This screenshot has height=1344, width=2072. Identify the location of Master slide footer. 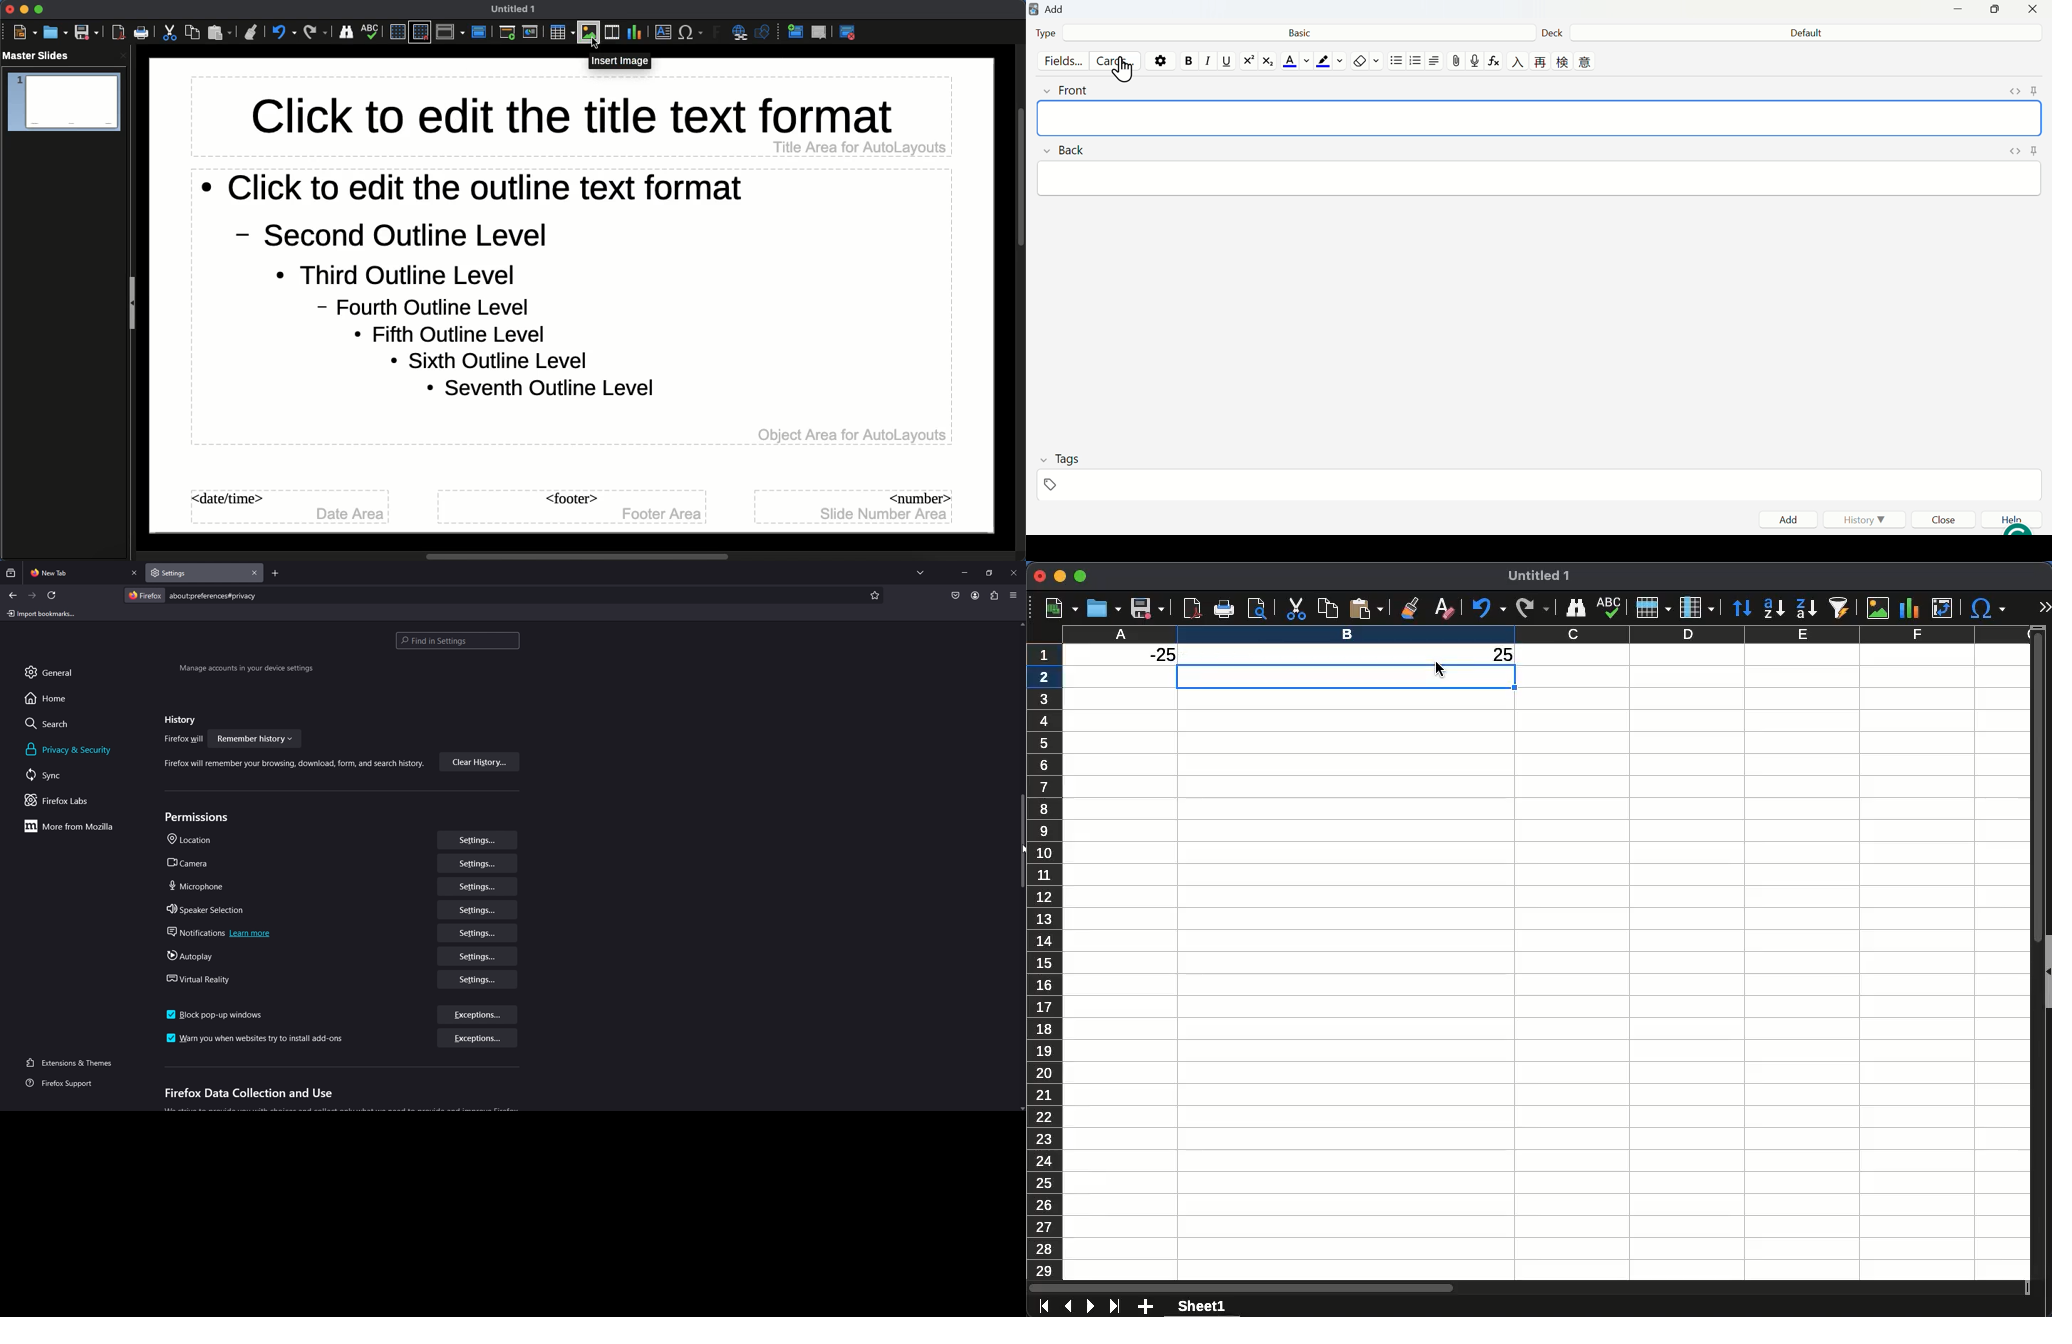
(574, 507).